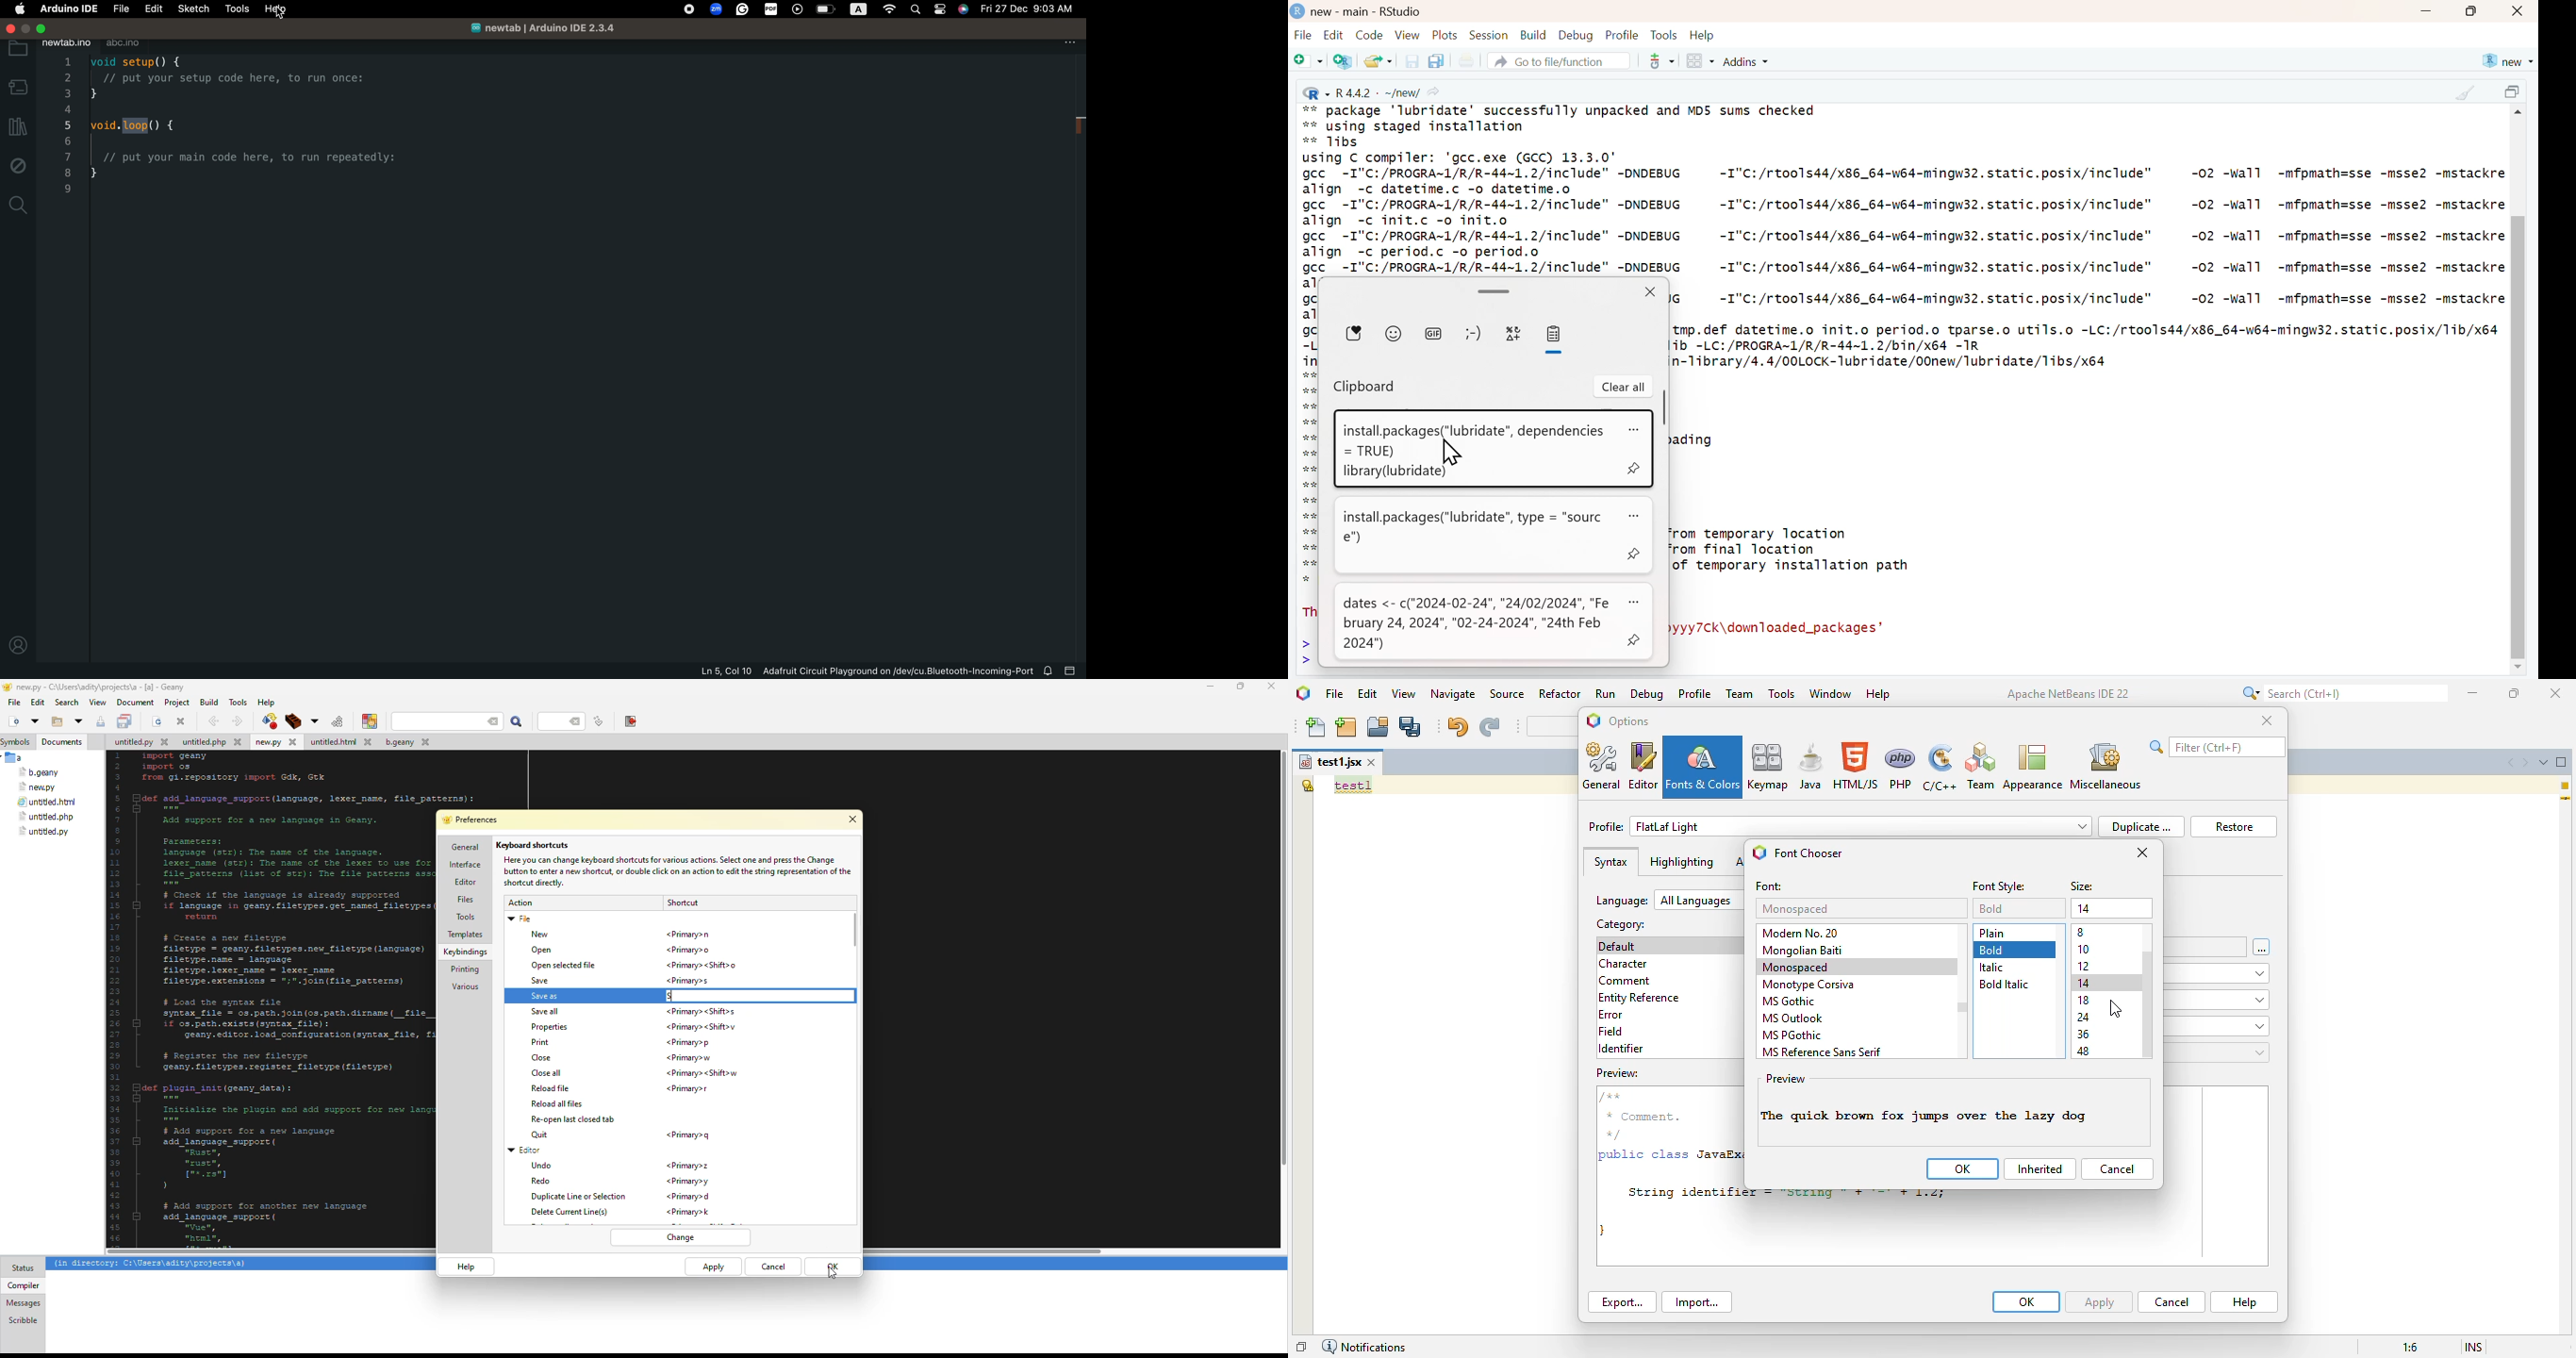 The image size is (2576, 1372). What do you see at coordinates (1650, 291) in the screenshot?
I see `close` at bounding box center [1650, 291].